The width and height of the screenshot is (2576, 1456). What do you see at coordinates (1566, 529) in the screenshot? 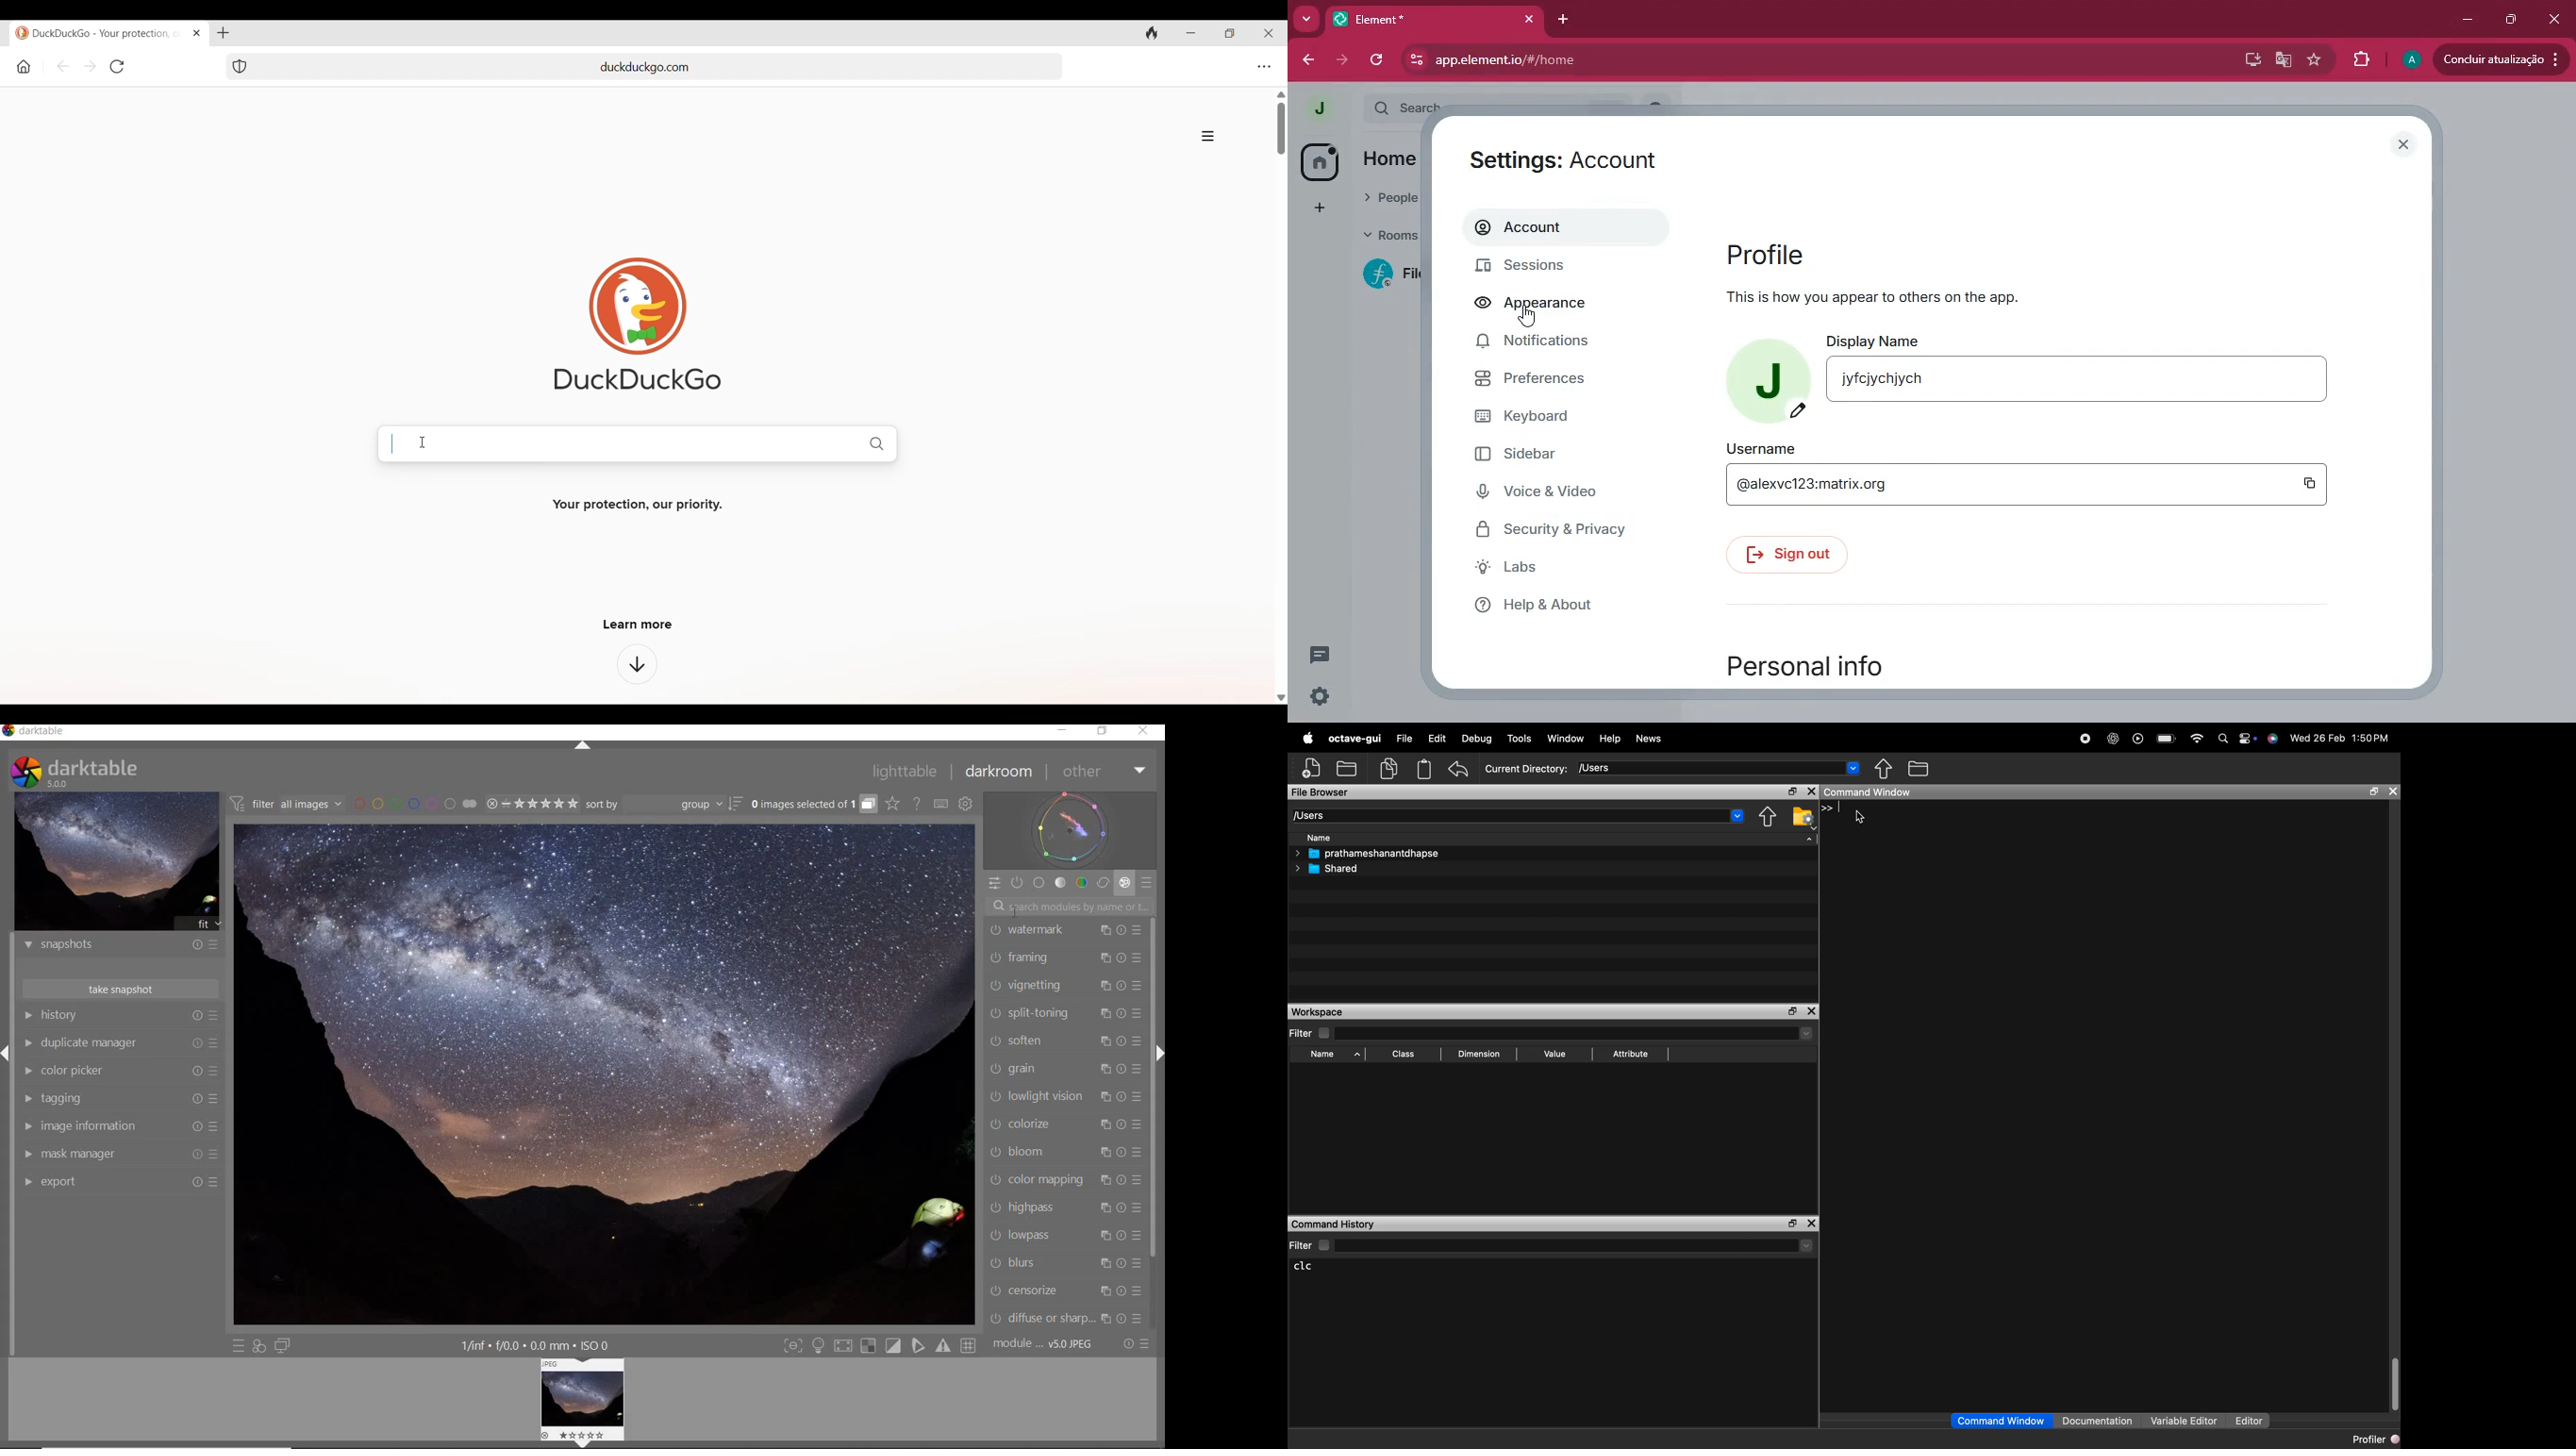
I see `security & privacy` at bounding box center [1566, 529].